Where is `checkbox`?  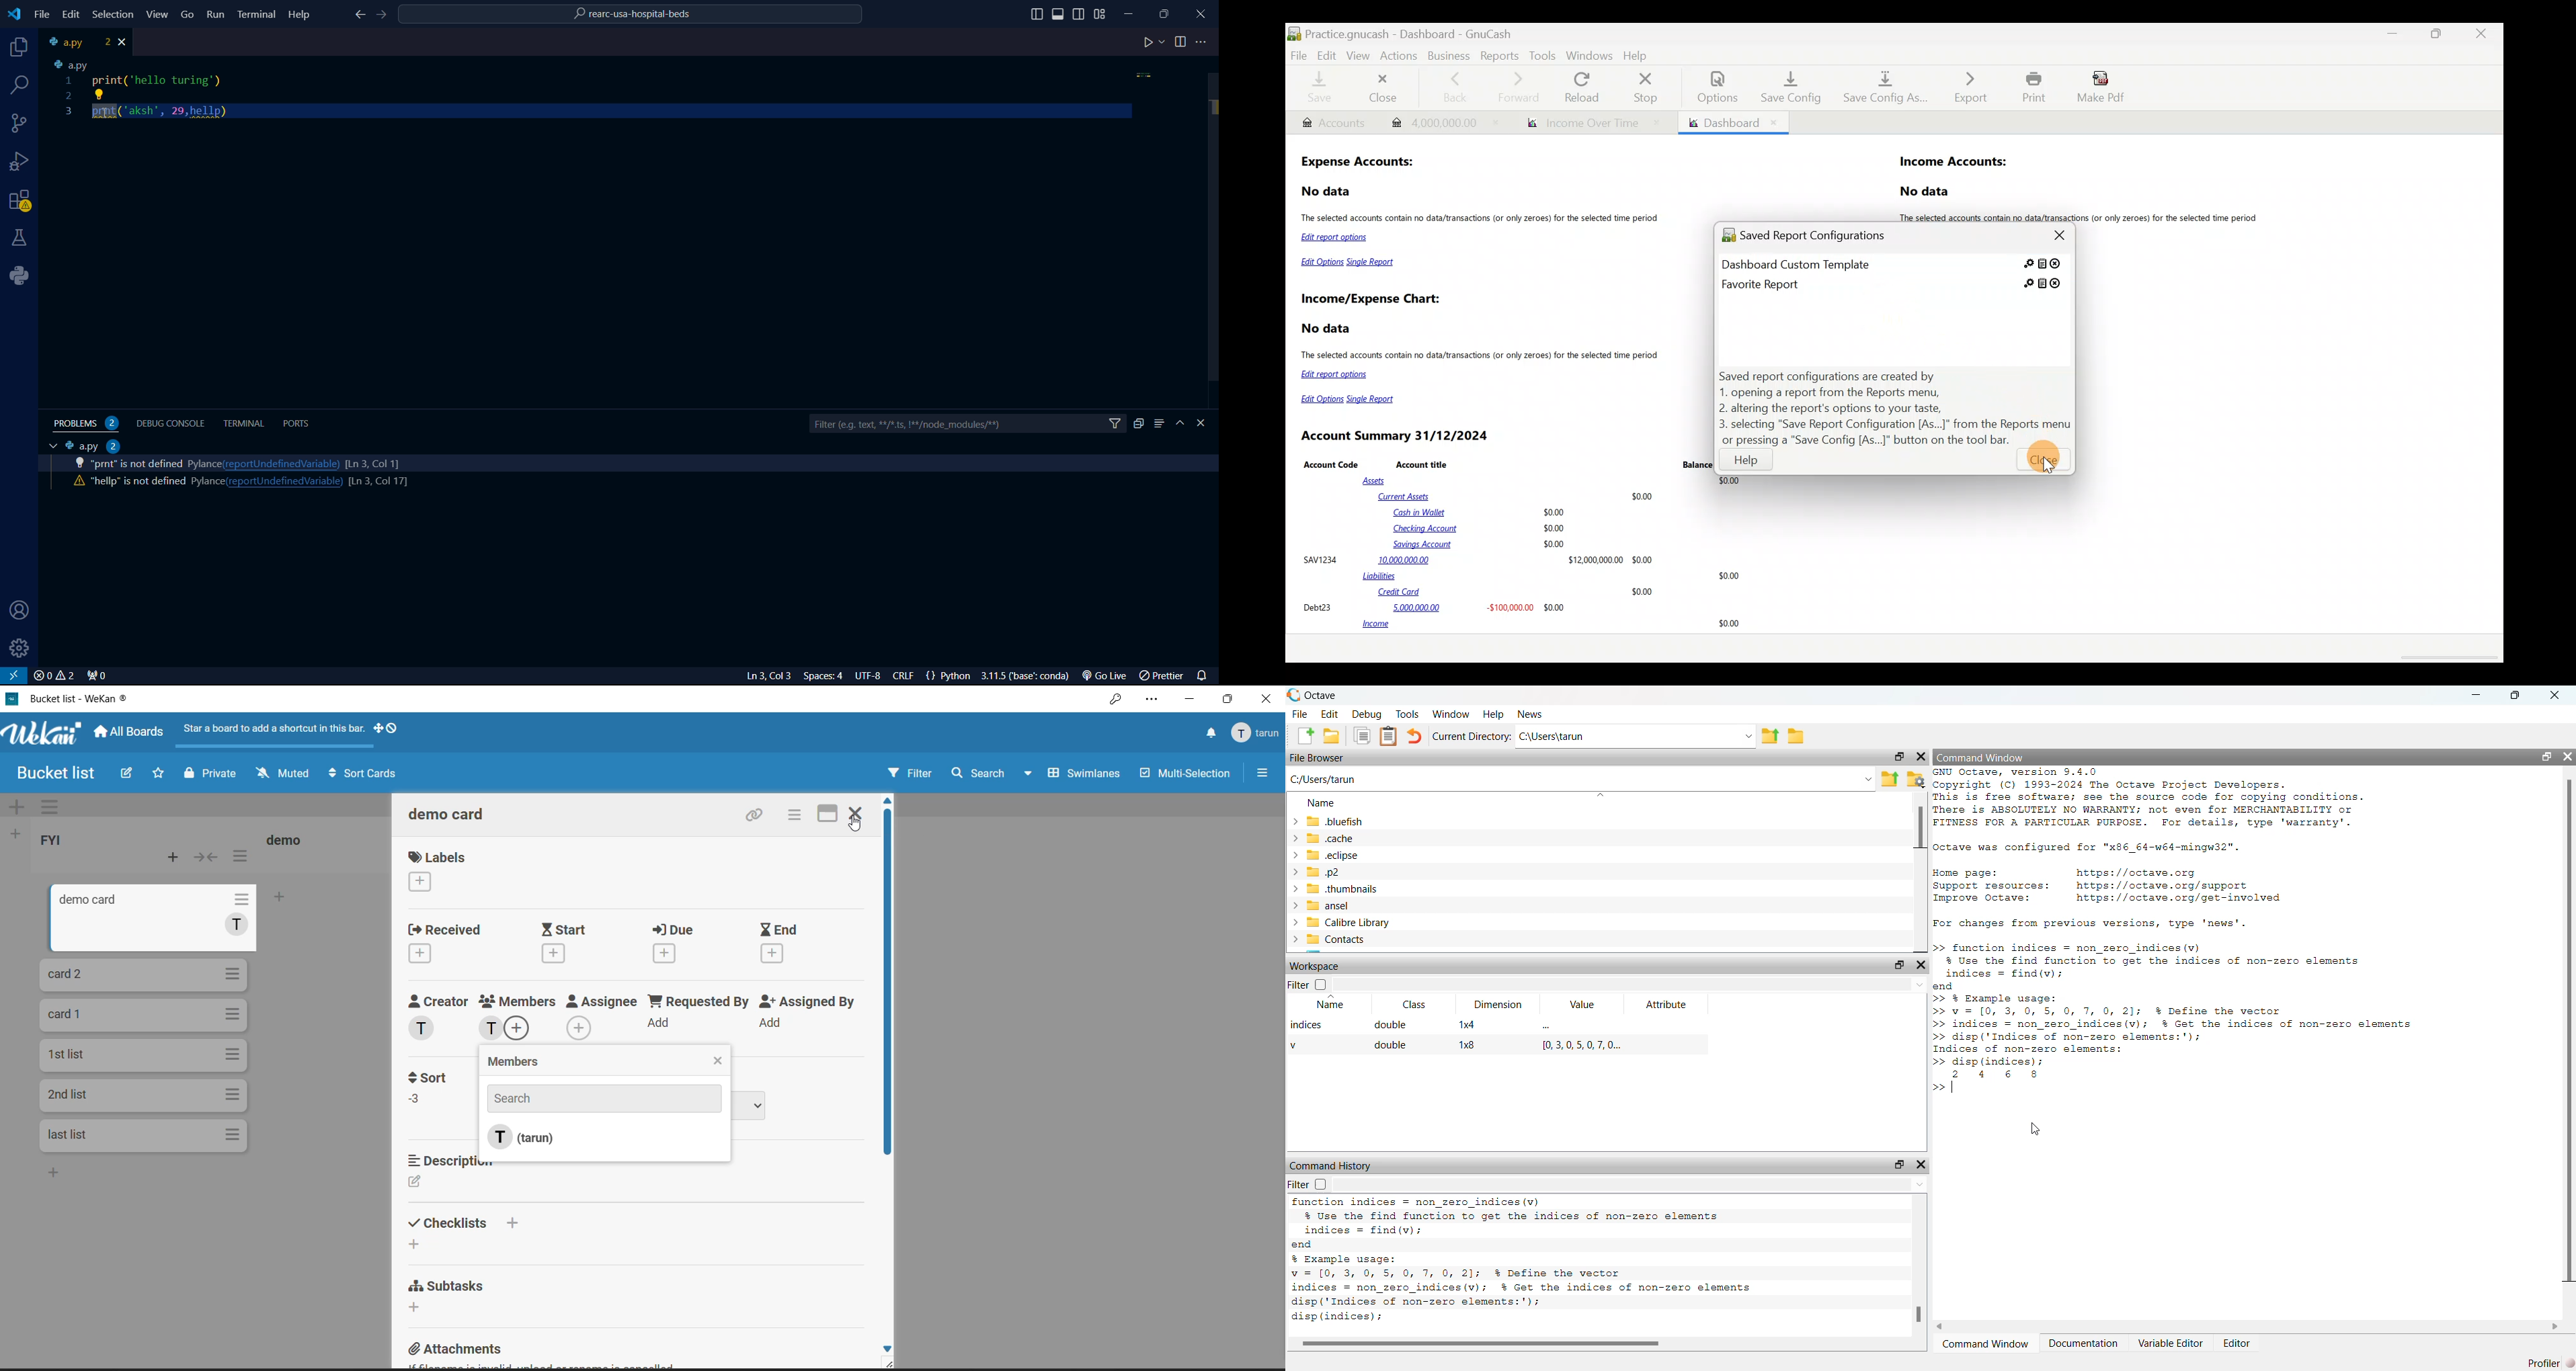 checkbox is located at coordinates (1322, 985).